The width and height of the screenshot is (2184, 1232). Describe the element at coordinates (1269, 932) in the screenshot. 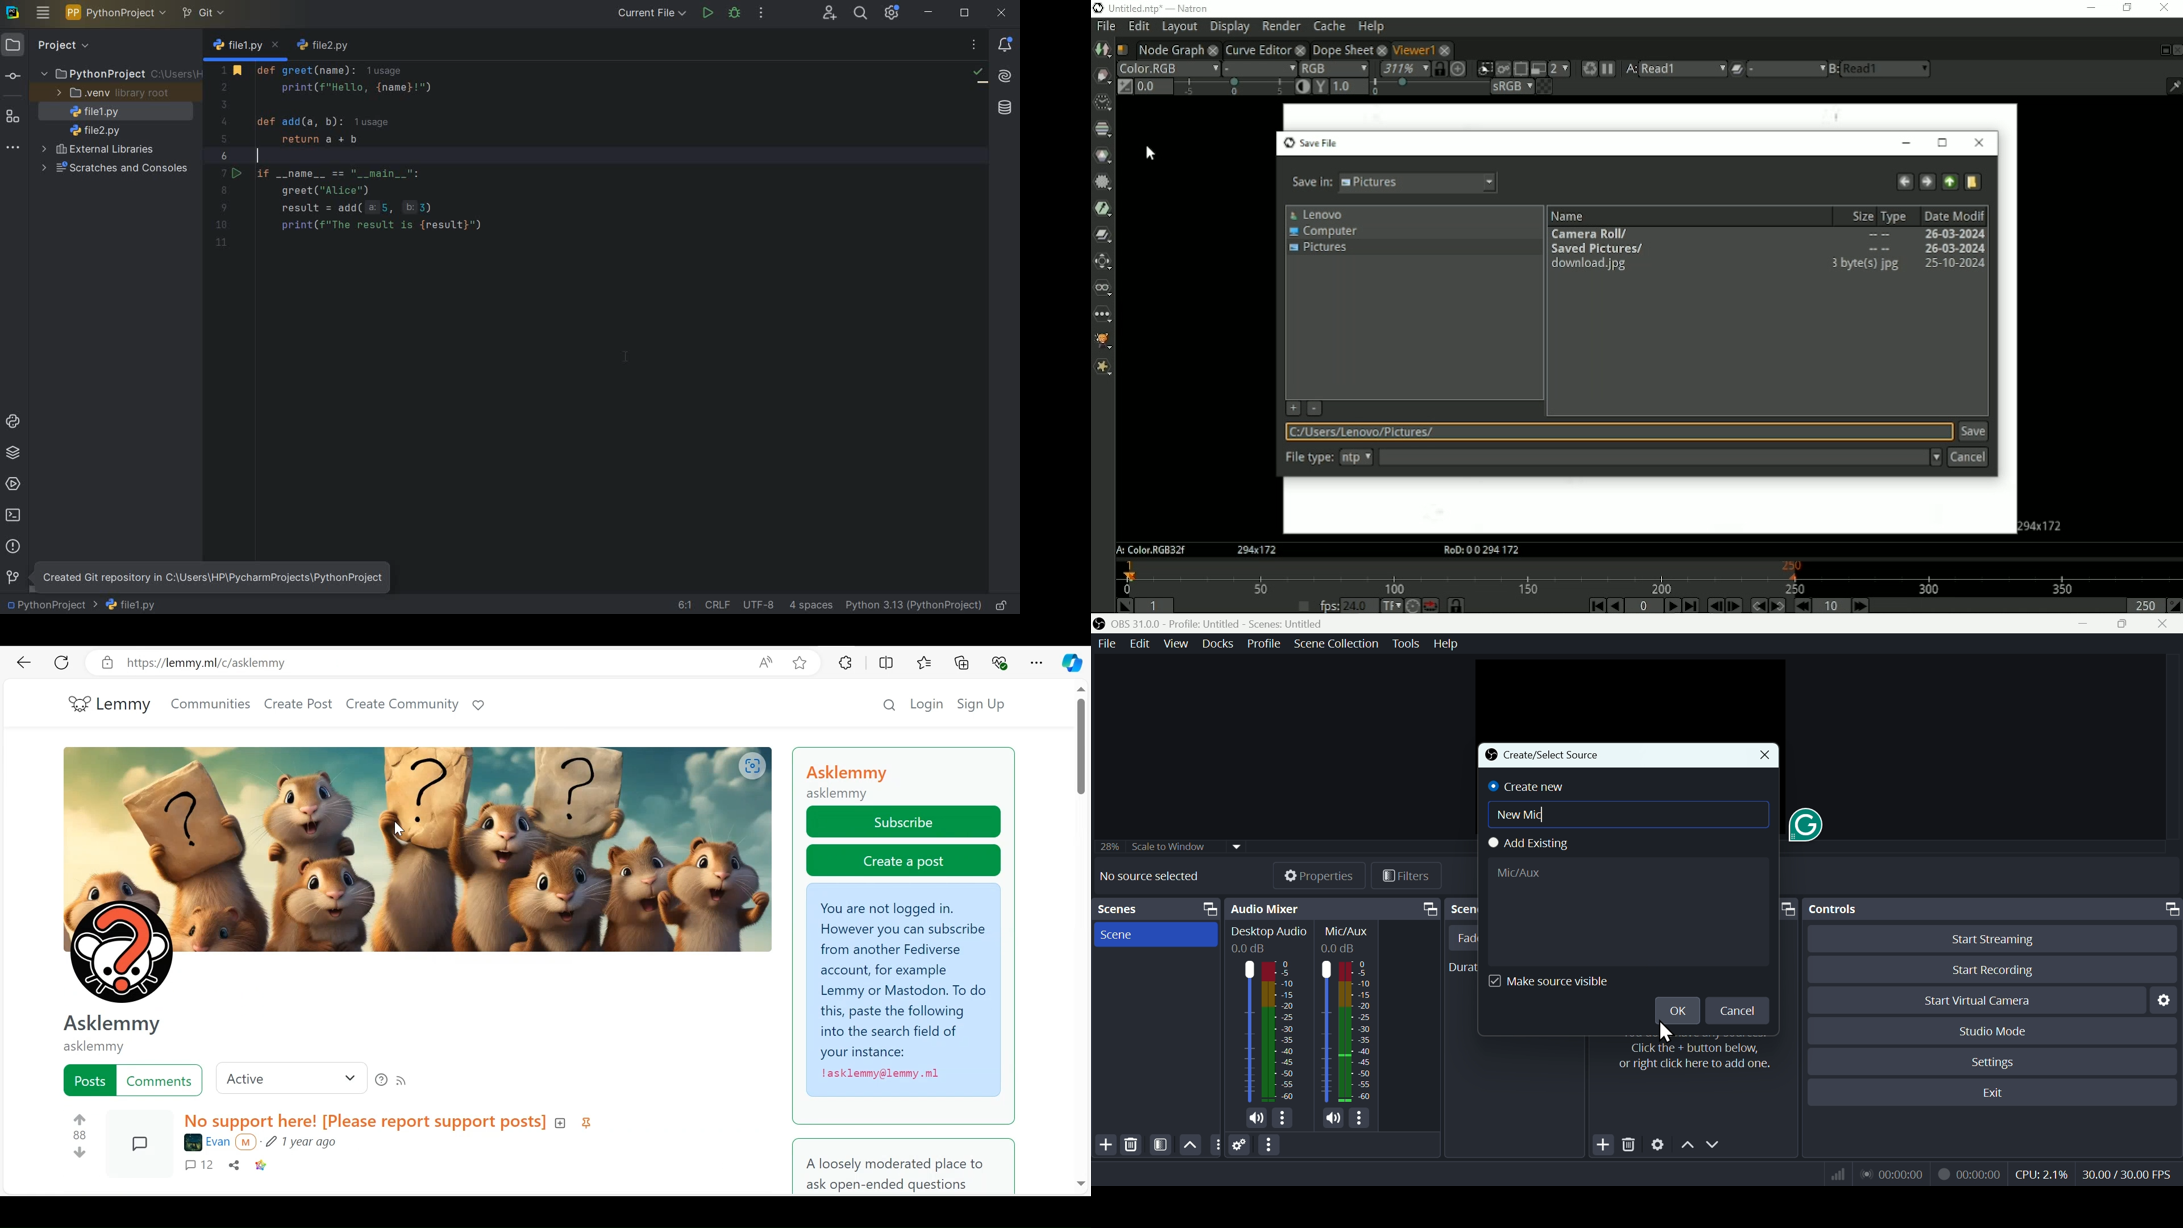

I see `Desktop Audio` at that location.